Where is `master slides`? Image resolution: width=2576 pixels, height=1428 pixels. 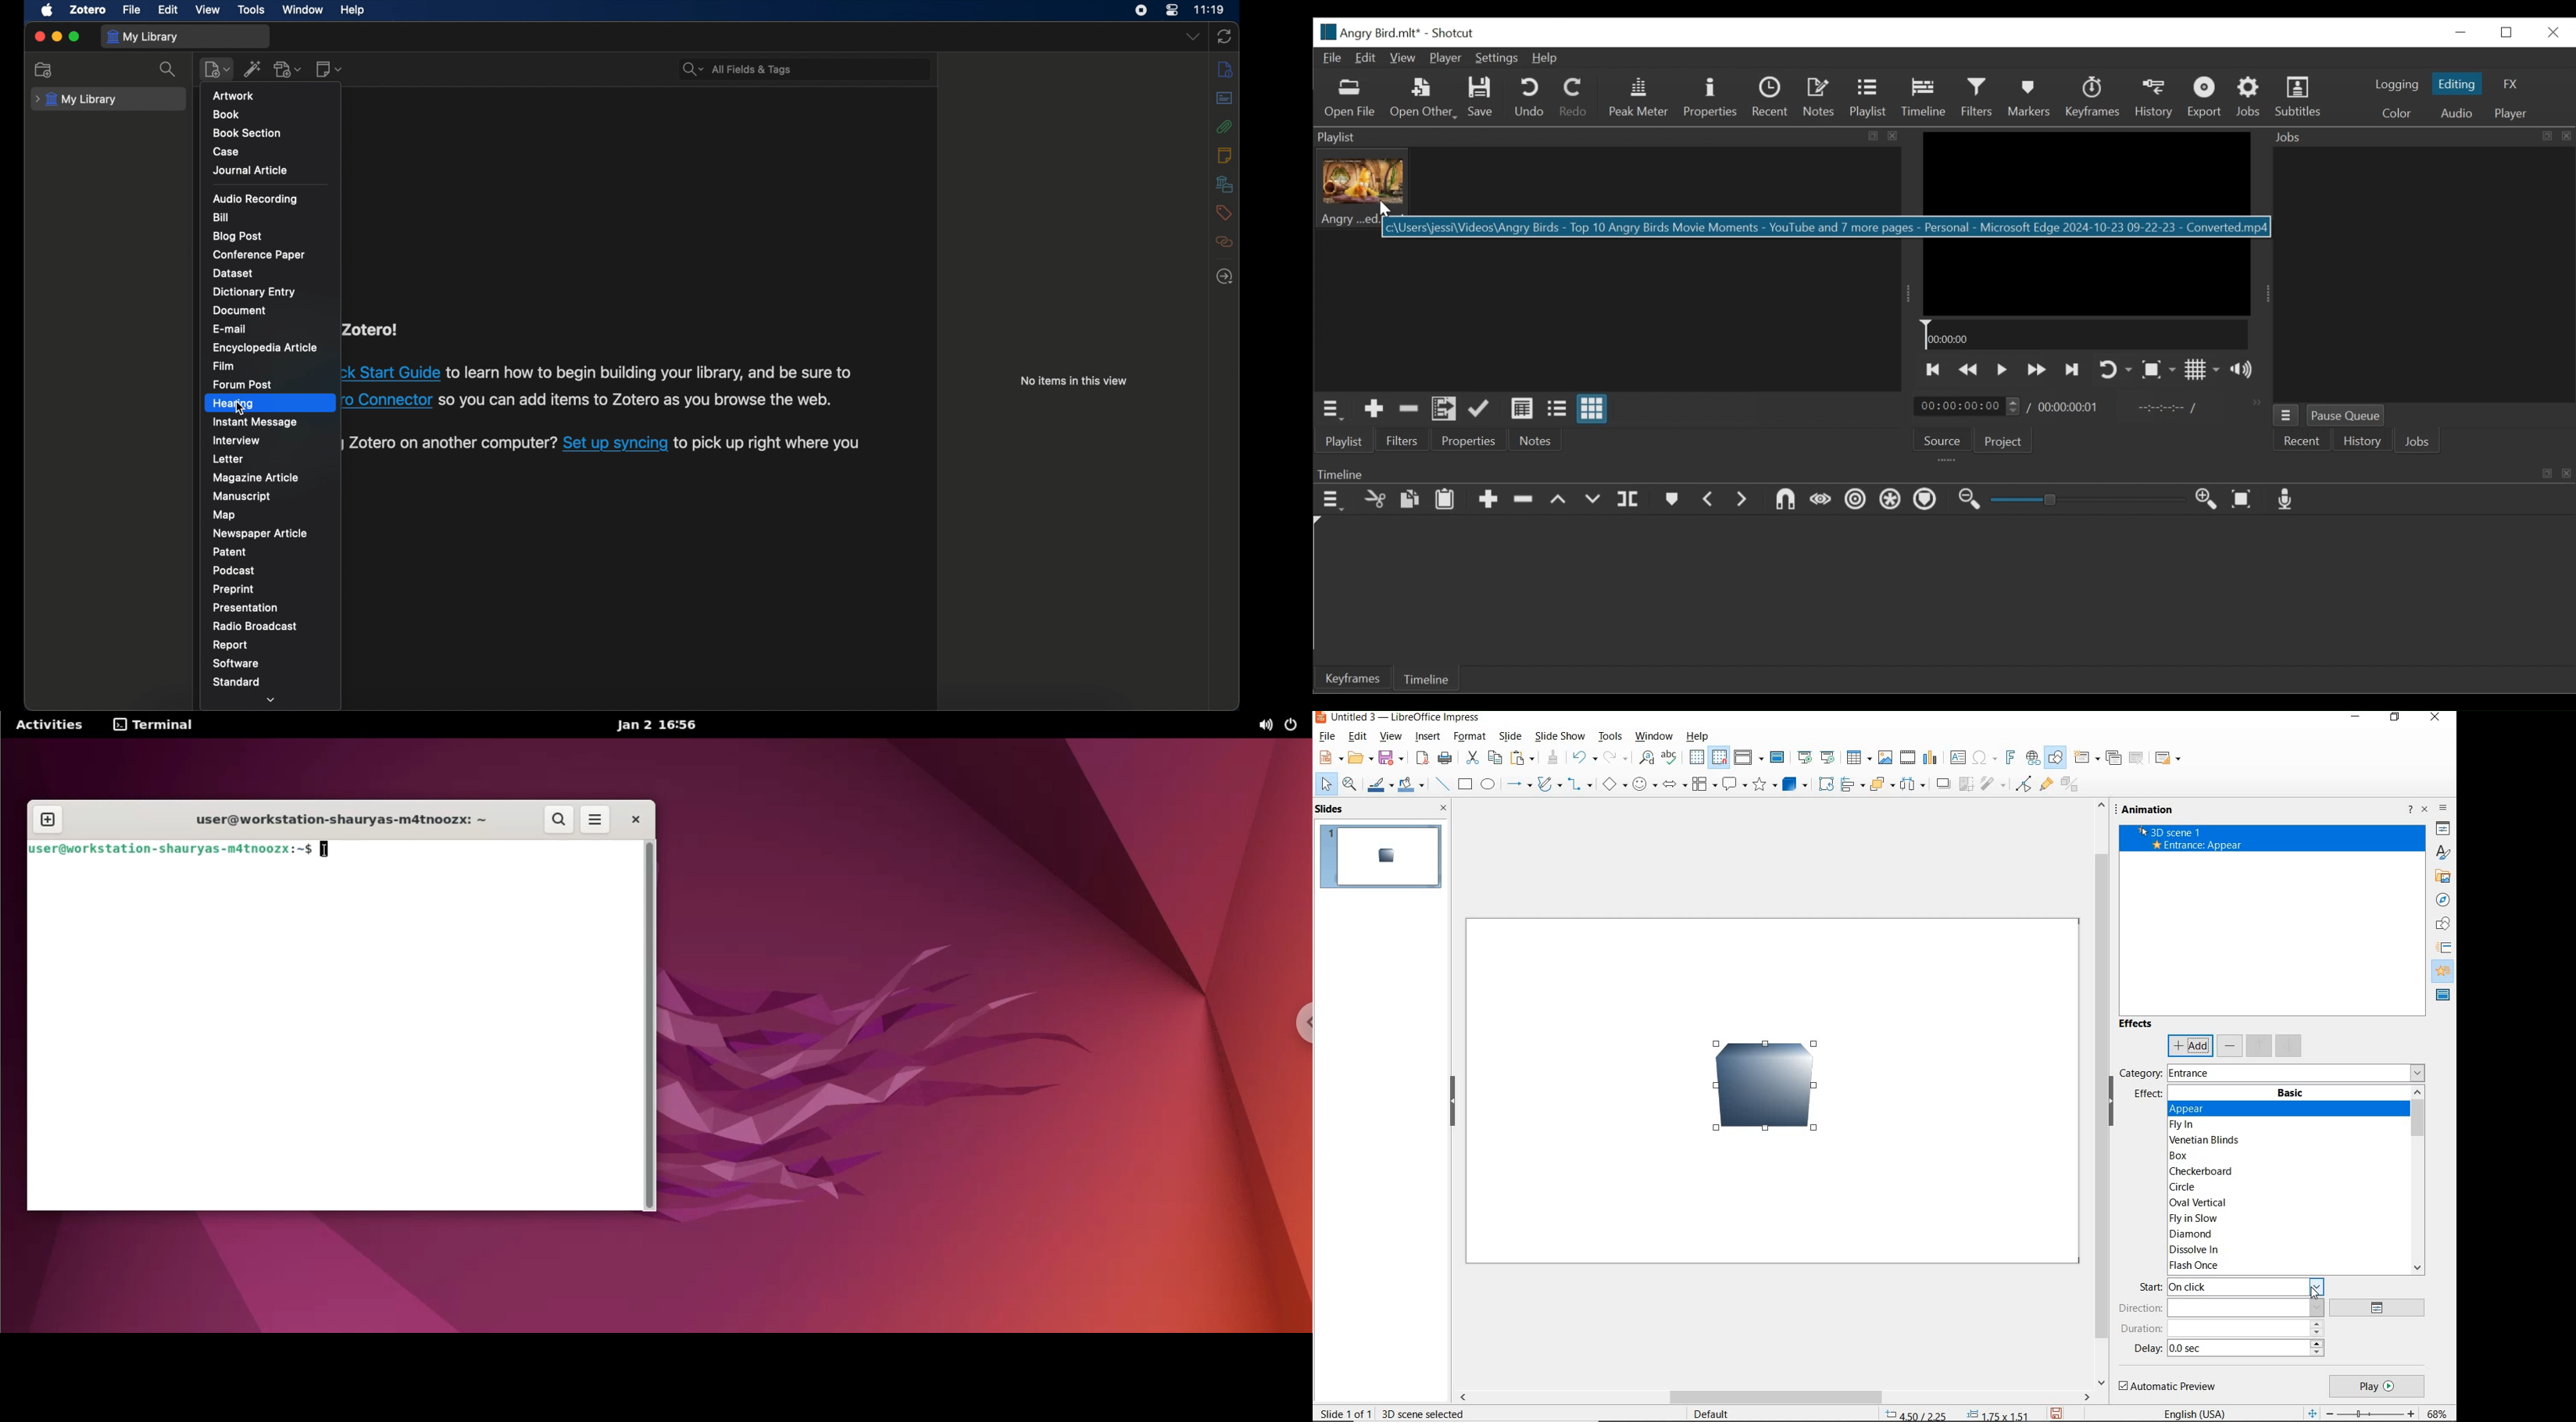 master slides is located at coordinates (2444, 996).